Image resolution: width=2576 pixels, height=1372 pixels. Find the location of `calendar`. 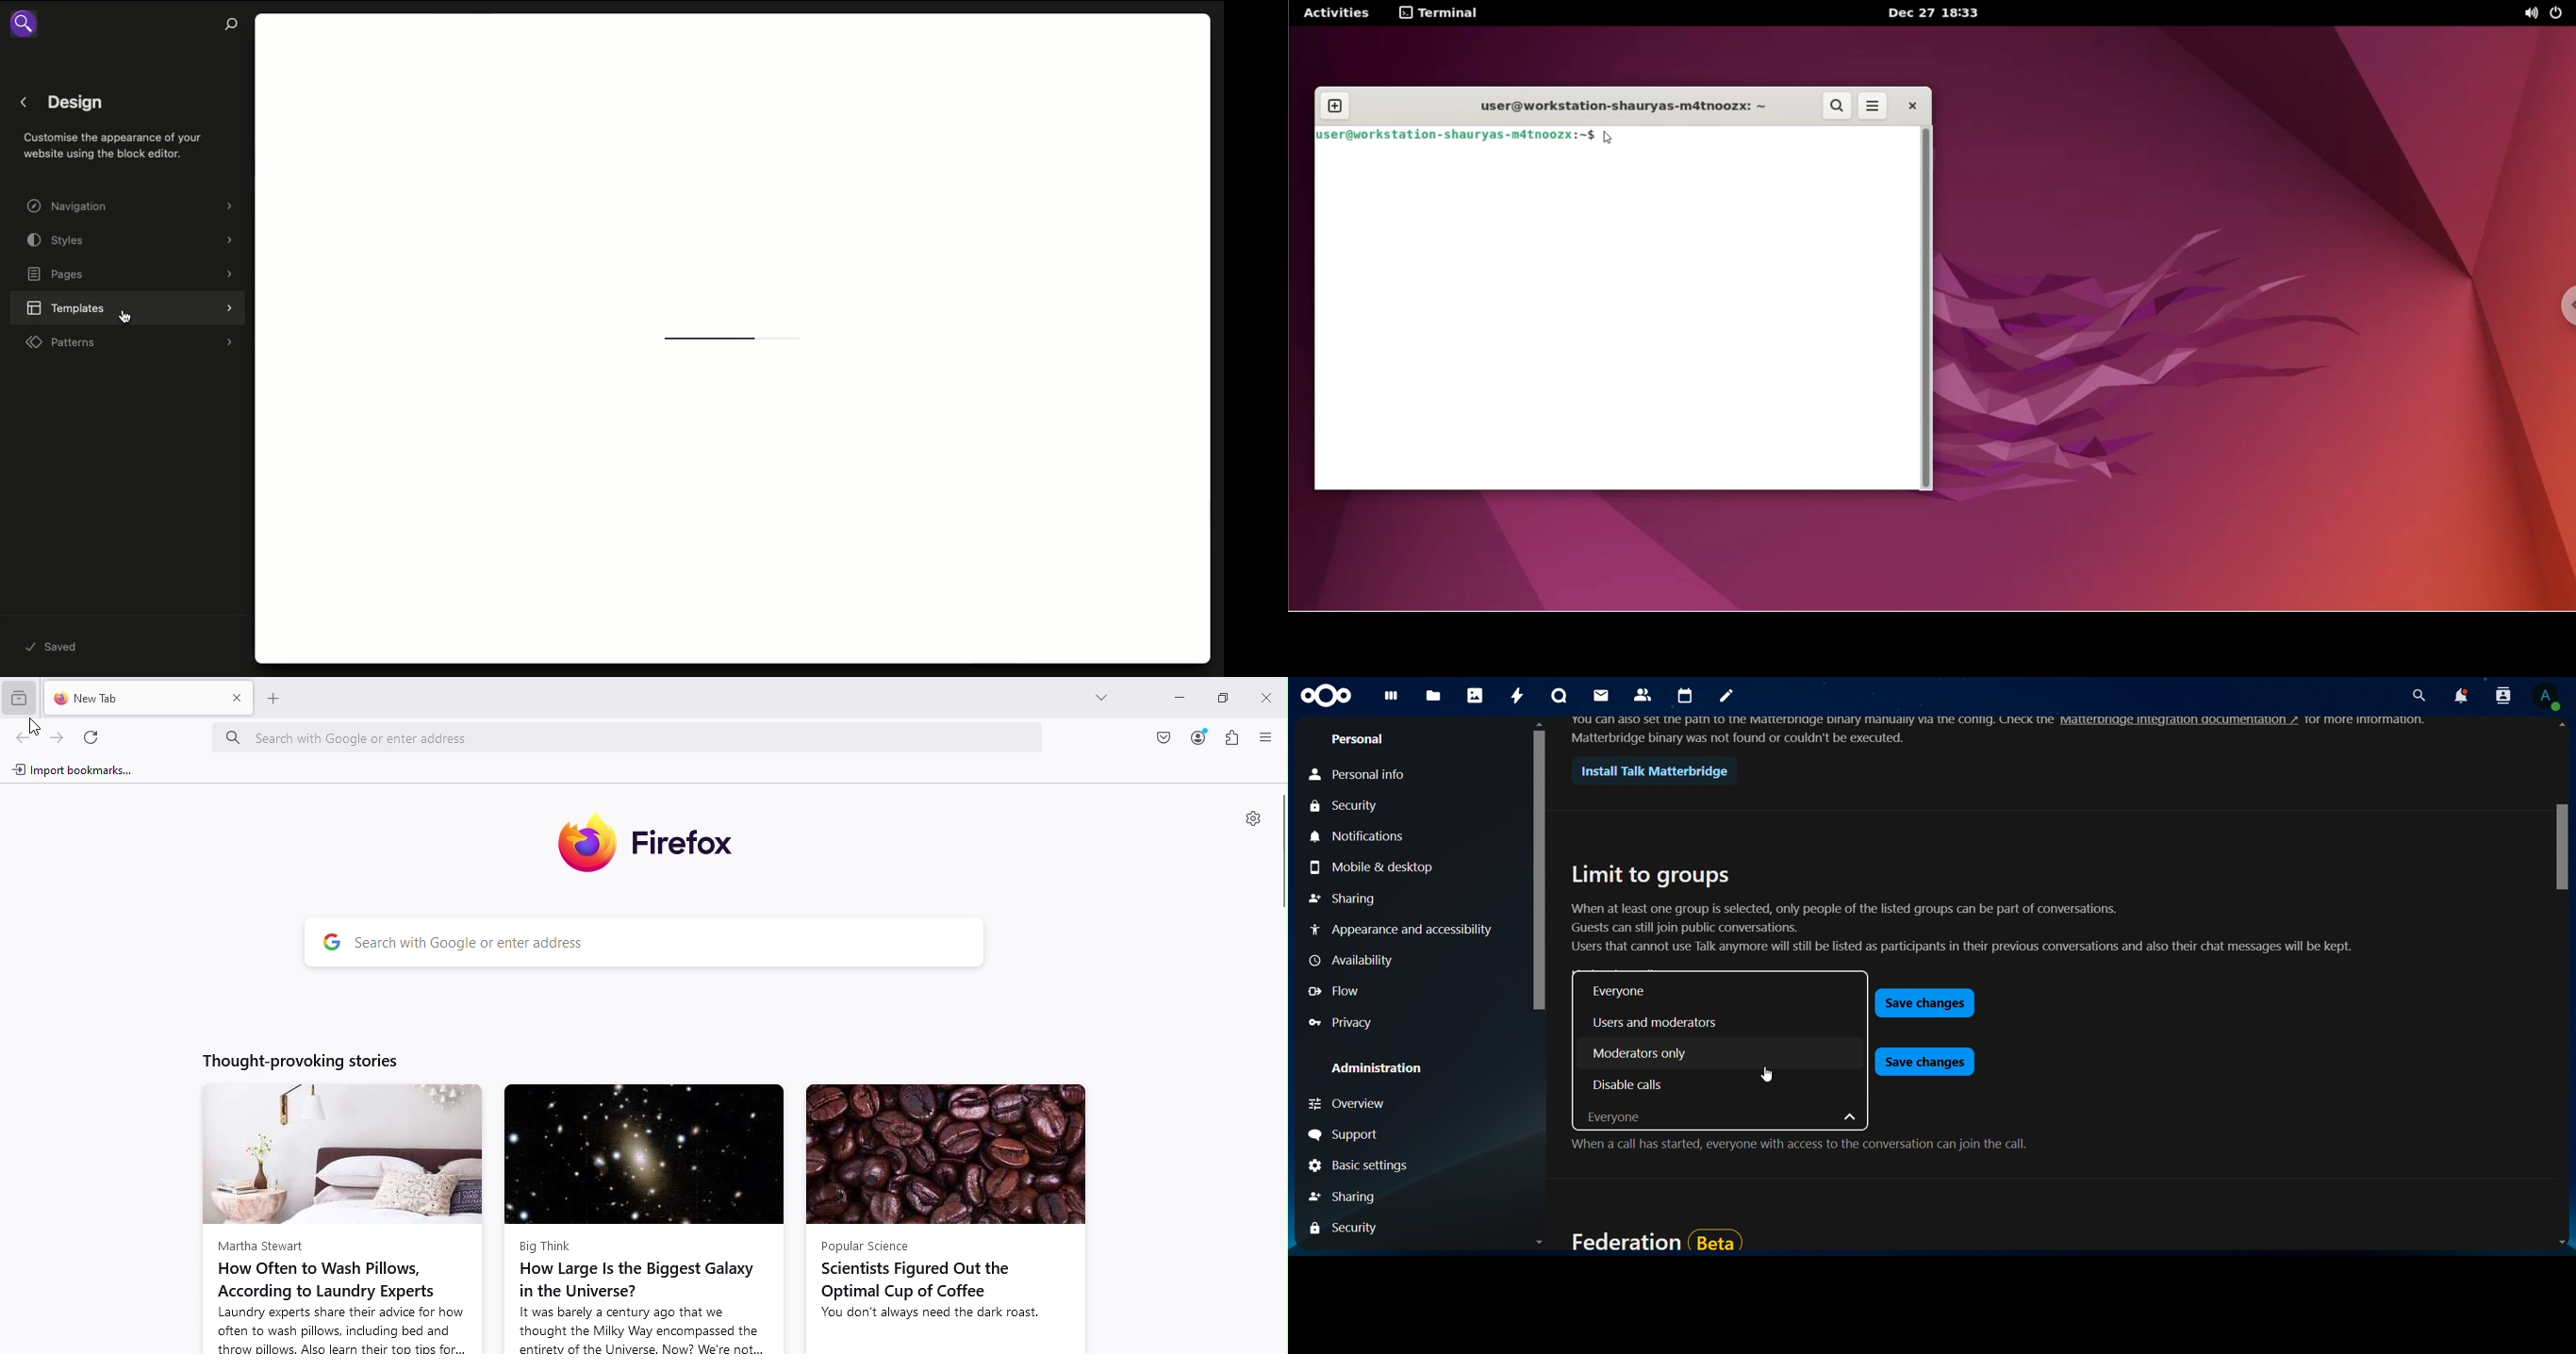

calendar is located at coordinates (1686, 696).